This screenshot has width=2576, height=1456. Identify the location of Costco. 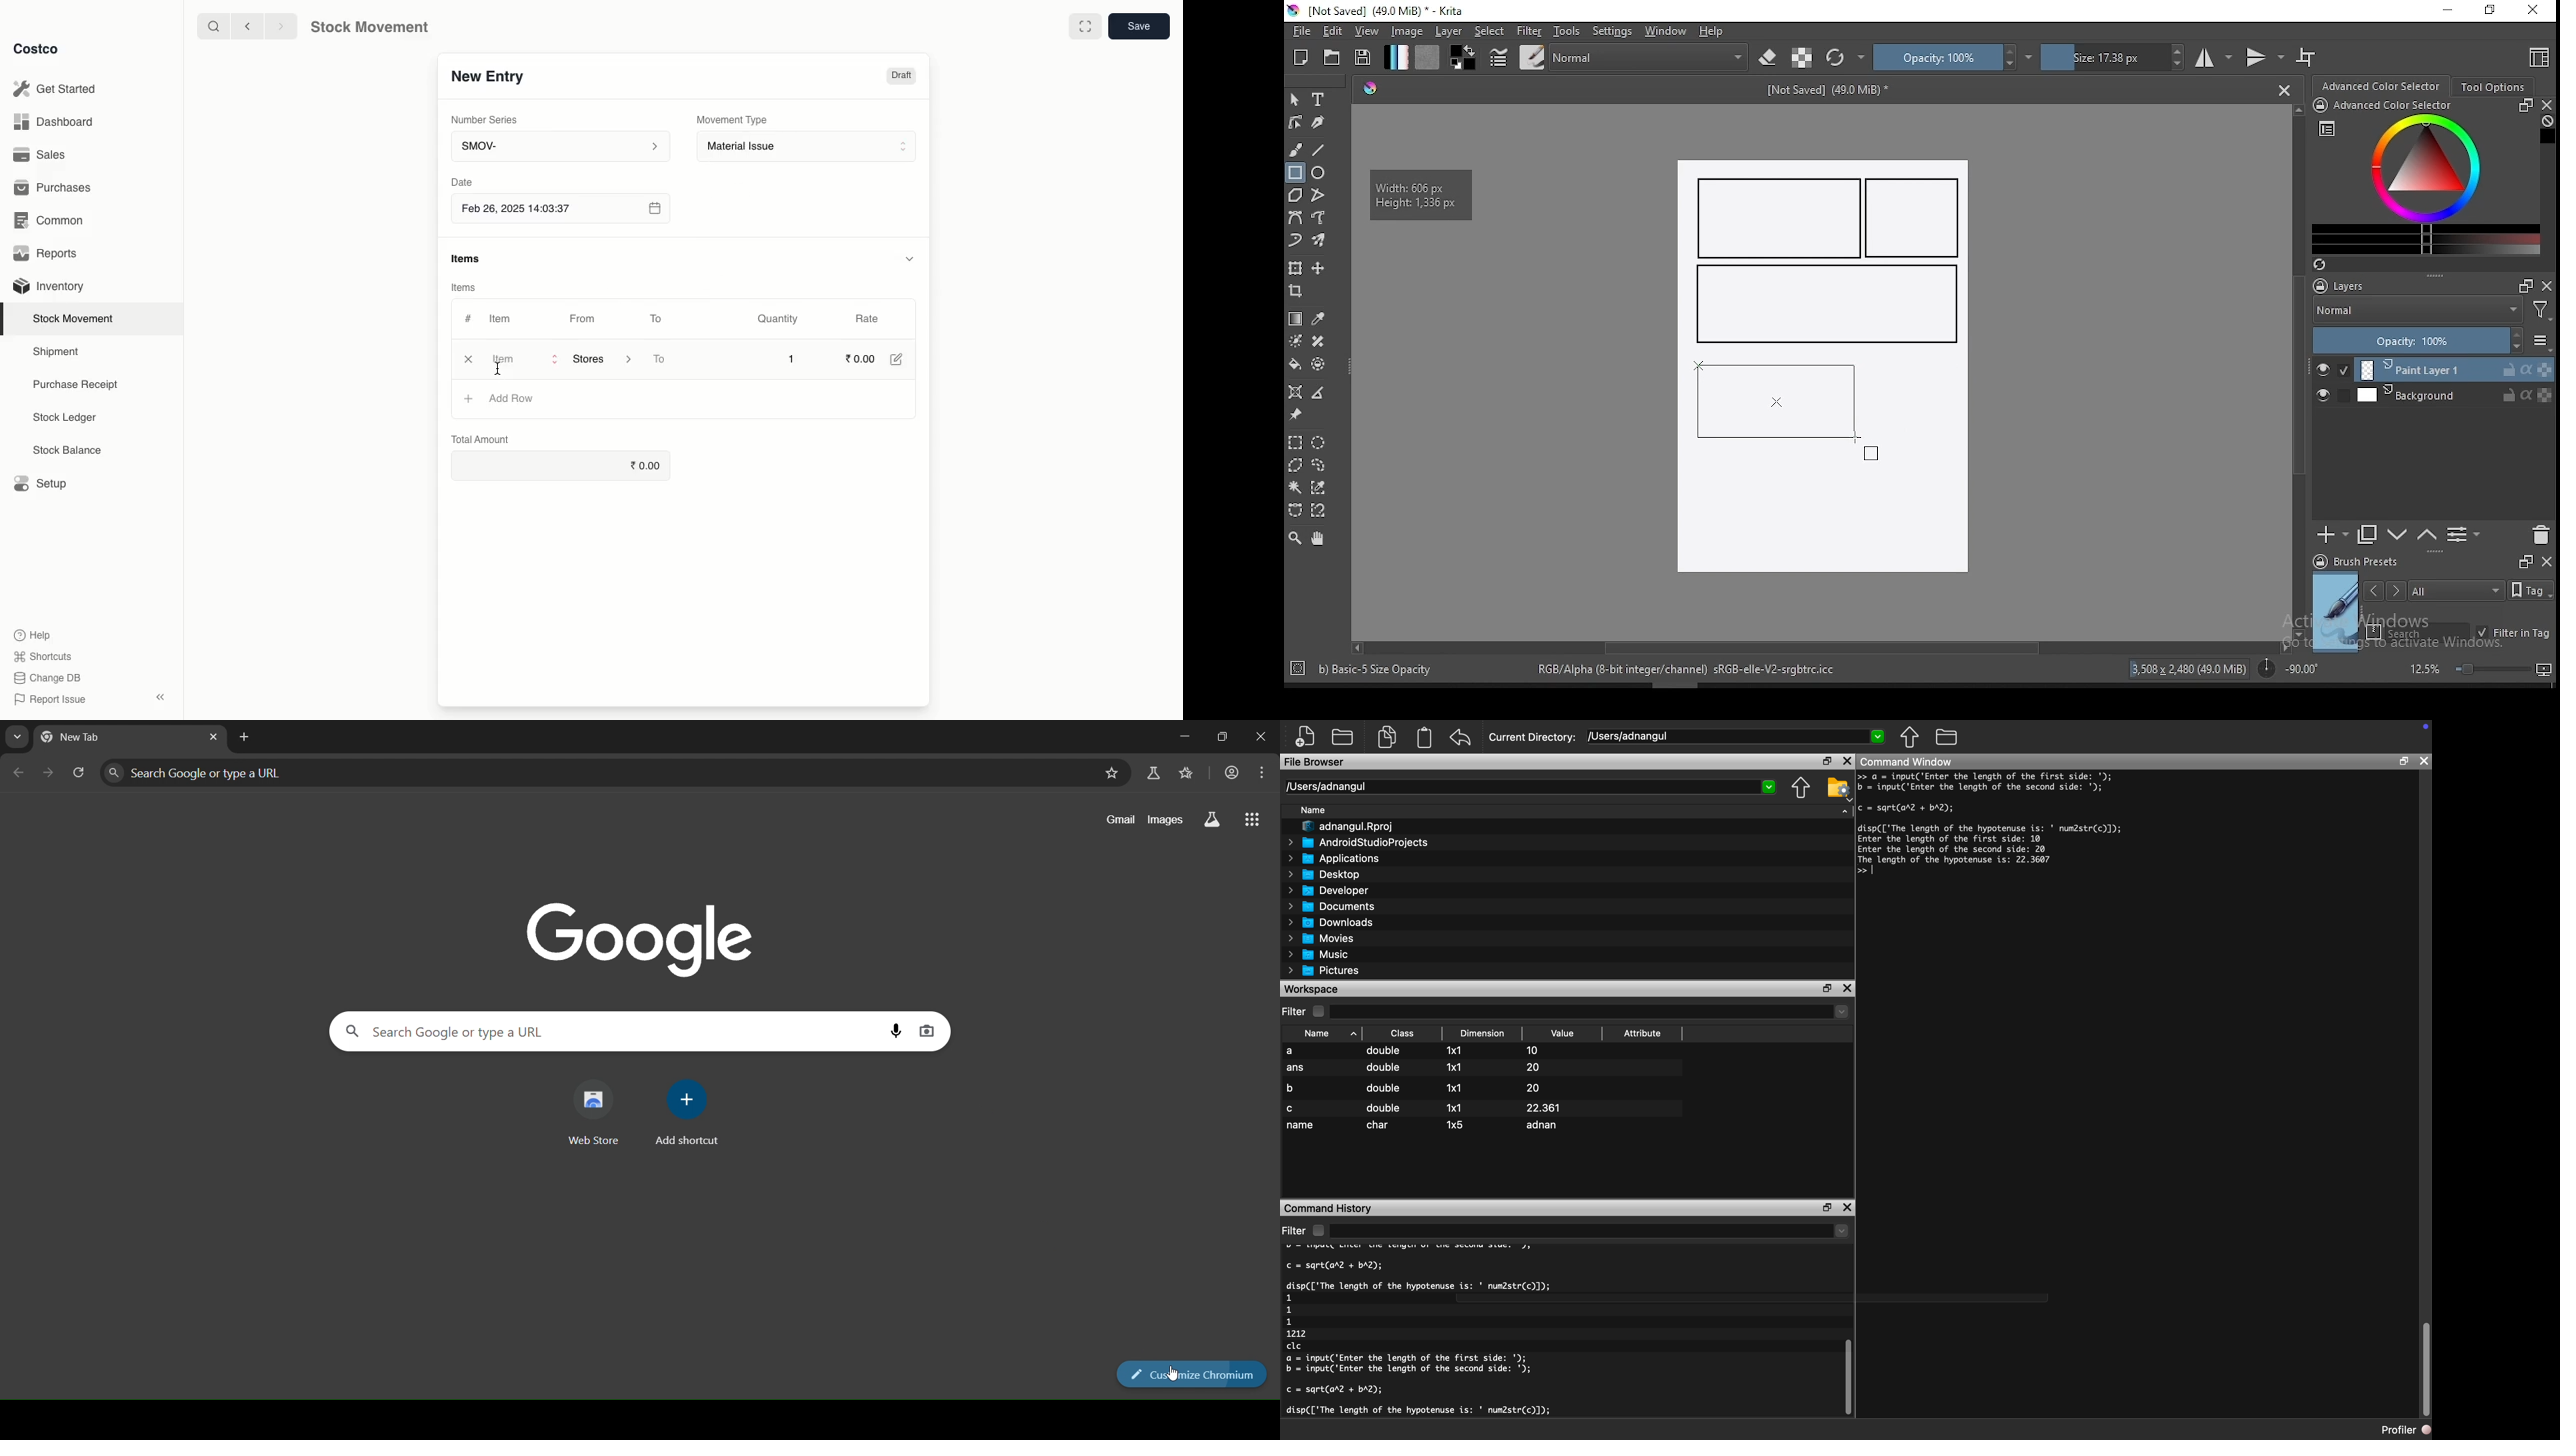
(37, 49).